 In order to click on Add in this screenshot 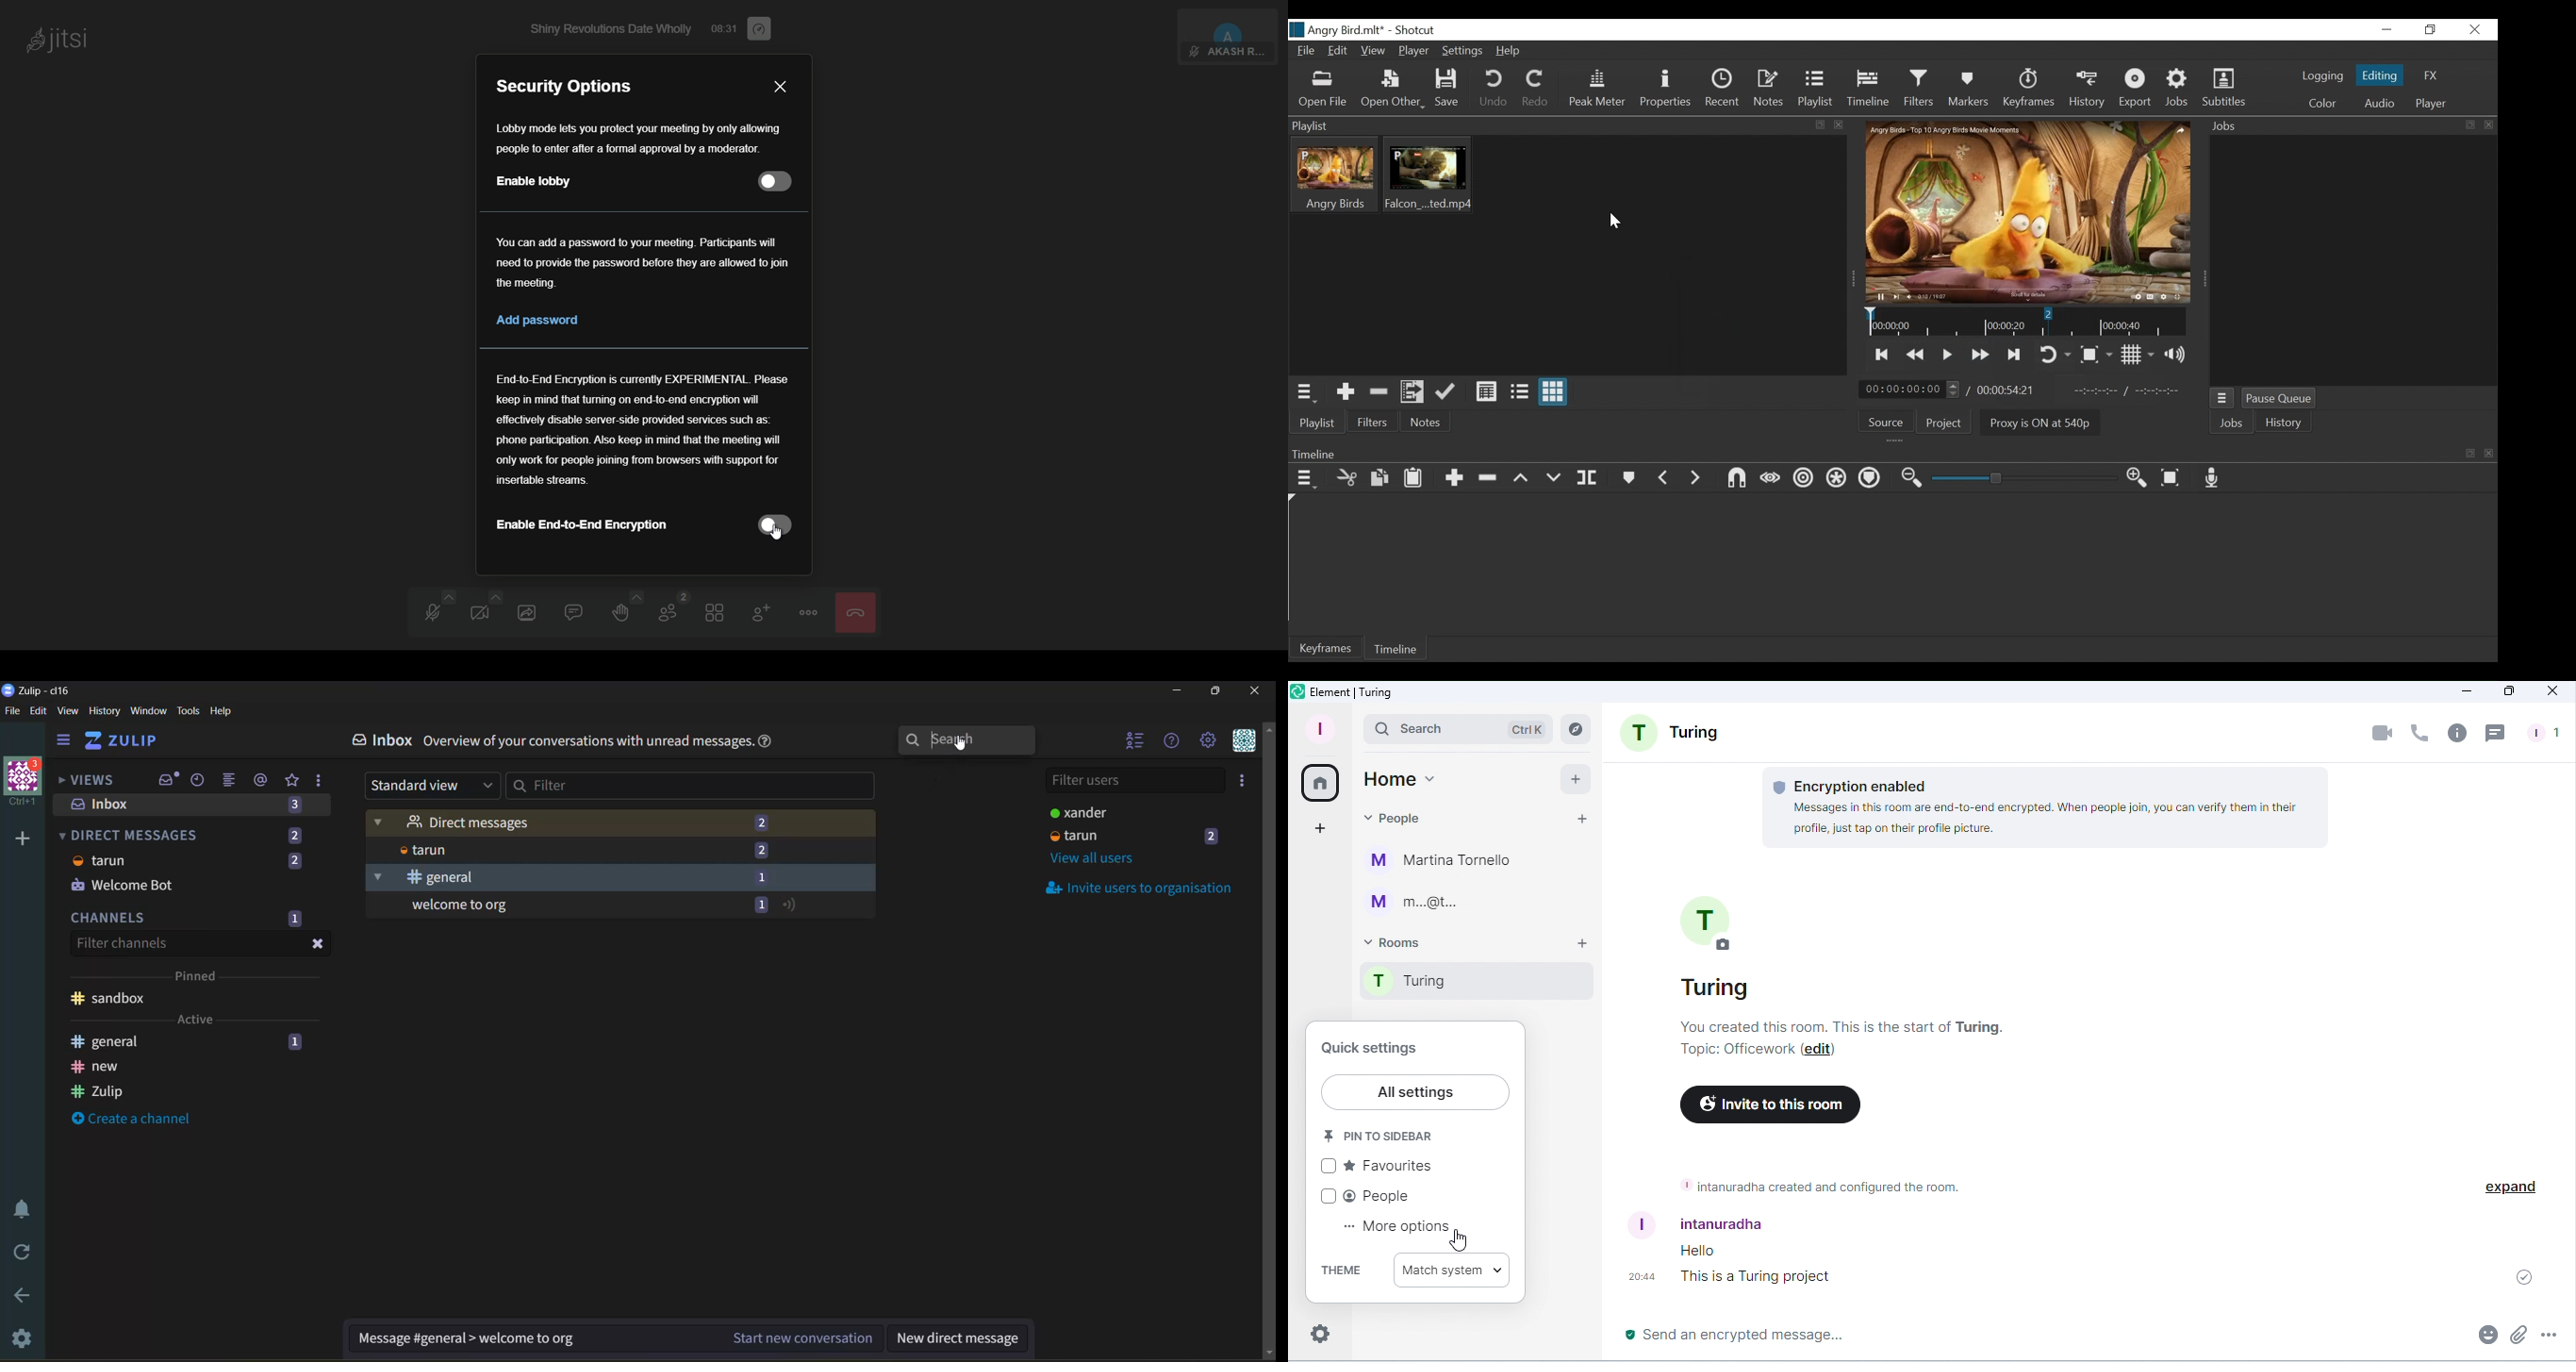, I will do `click(1577, 778)`.